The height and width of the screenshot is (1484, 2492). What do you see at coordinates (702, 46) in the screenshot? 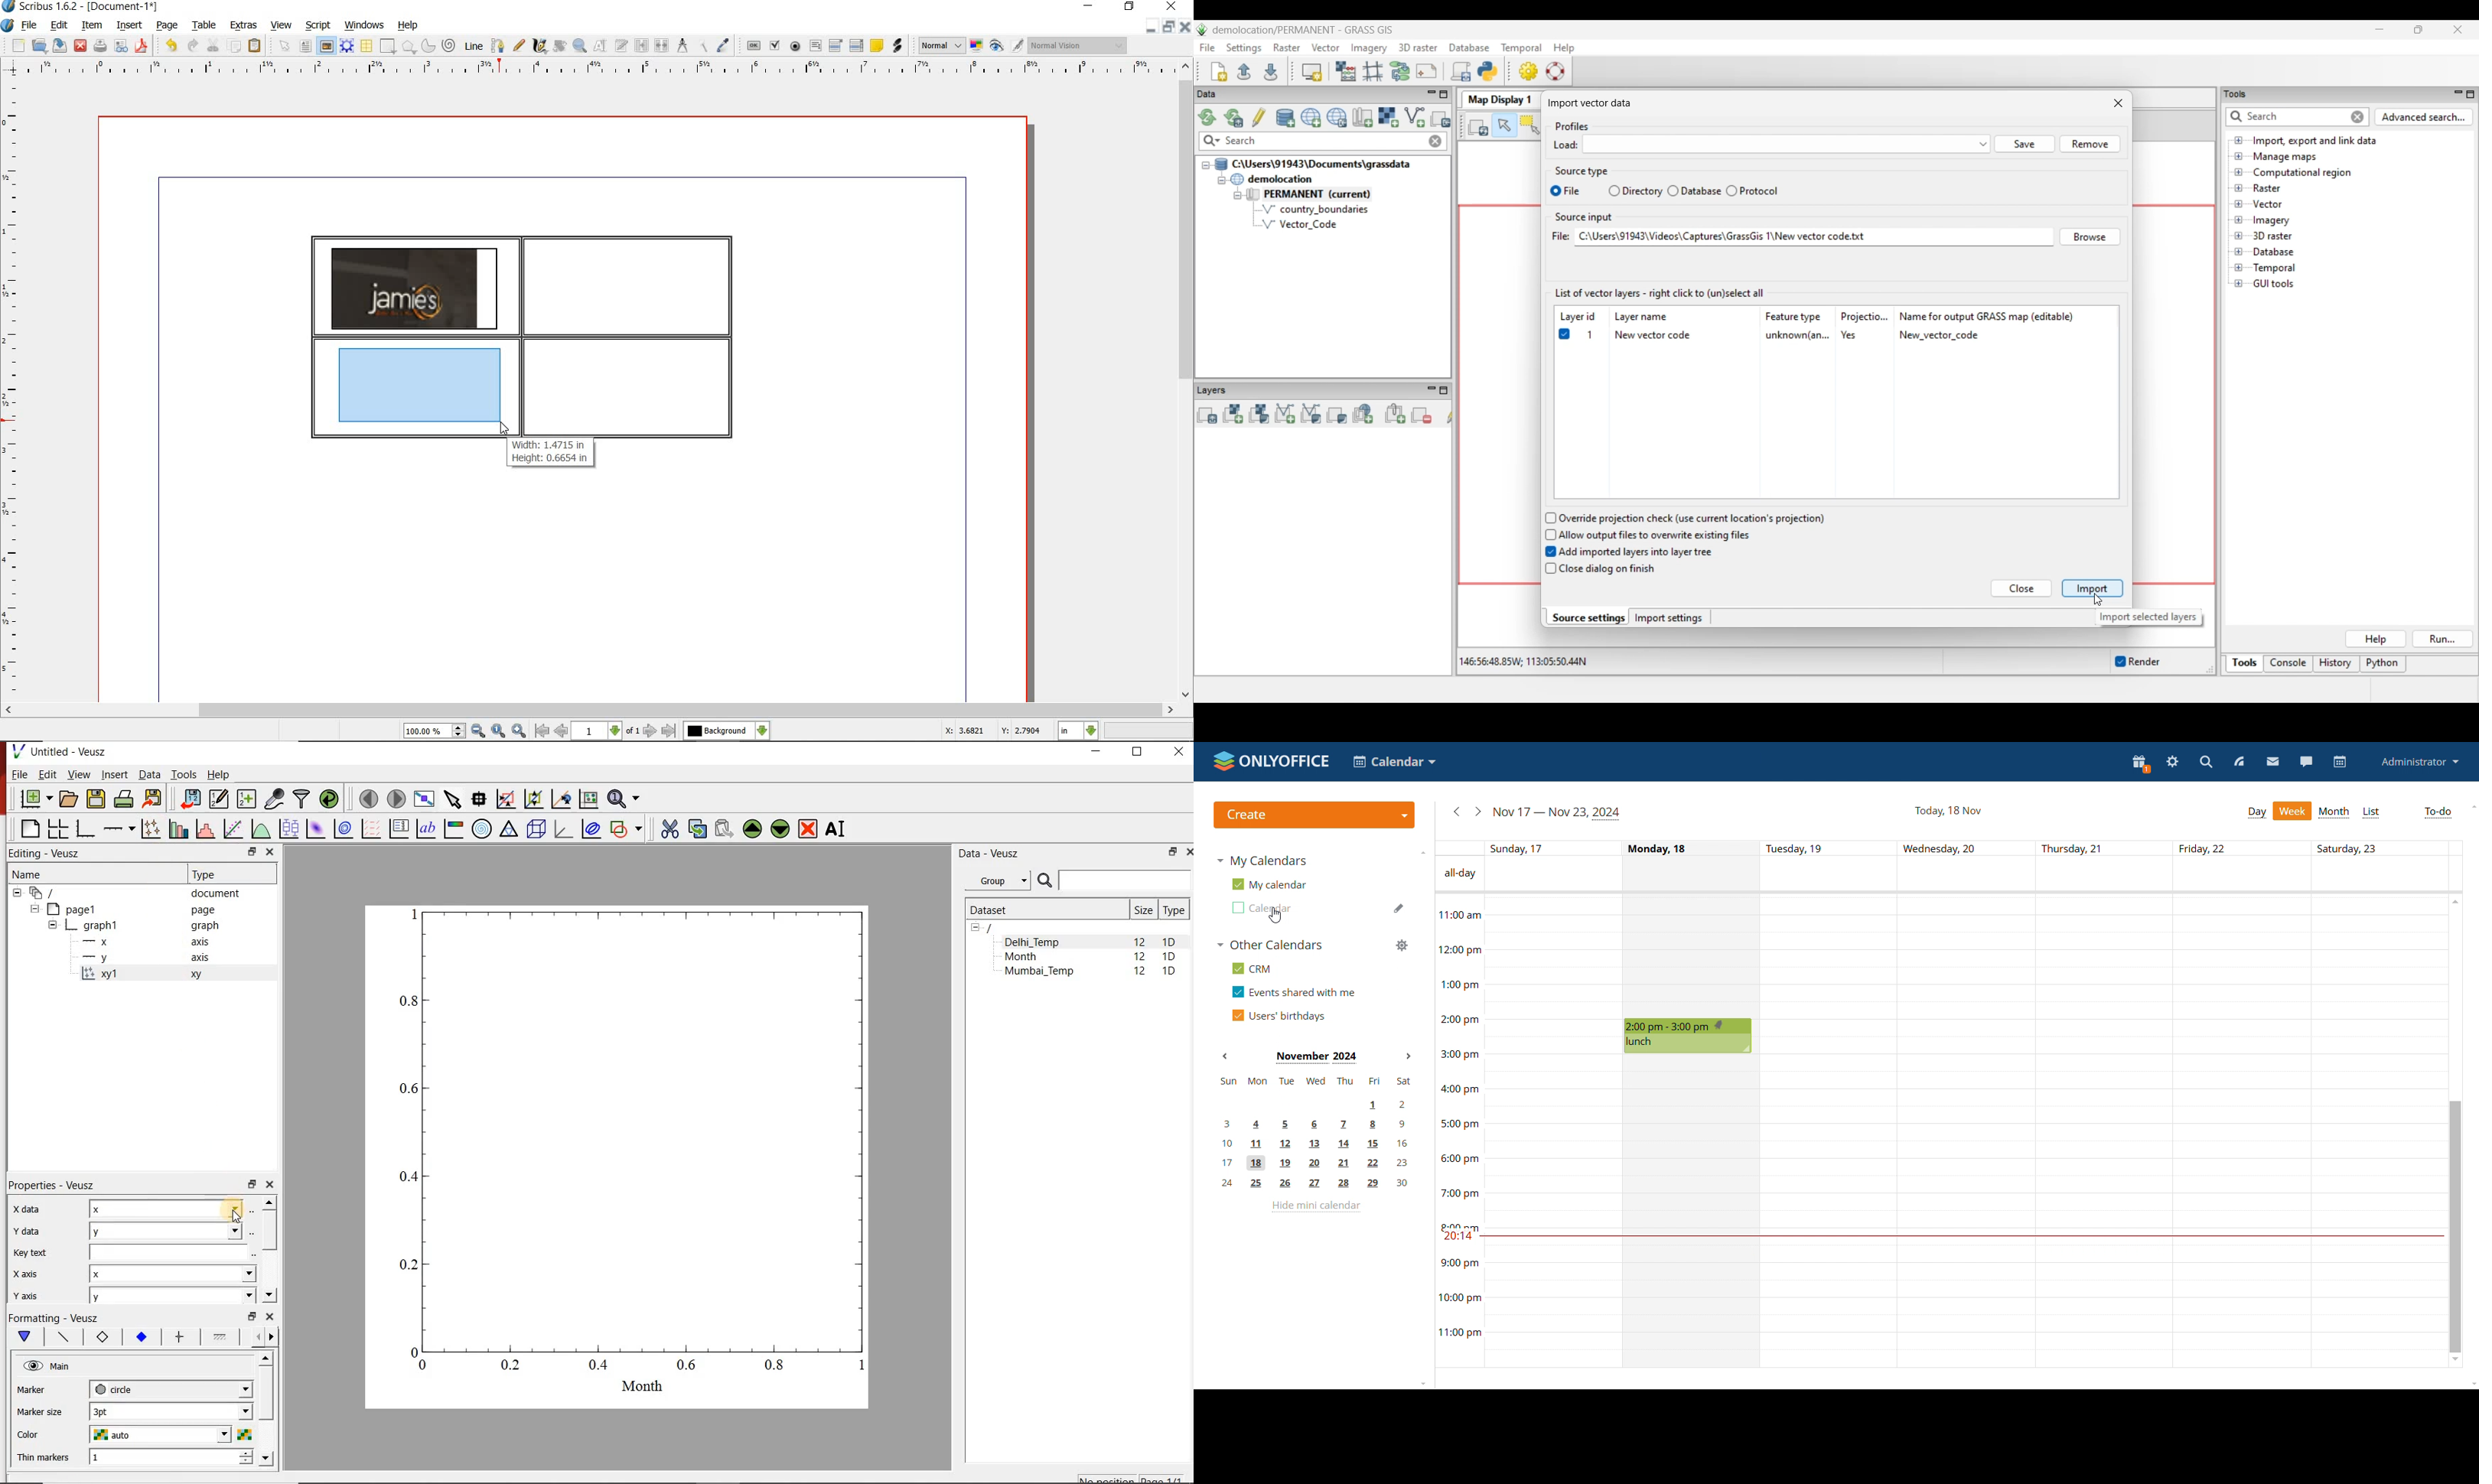
I see `copy item properties` at bounding box center [702, 46].